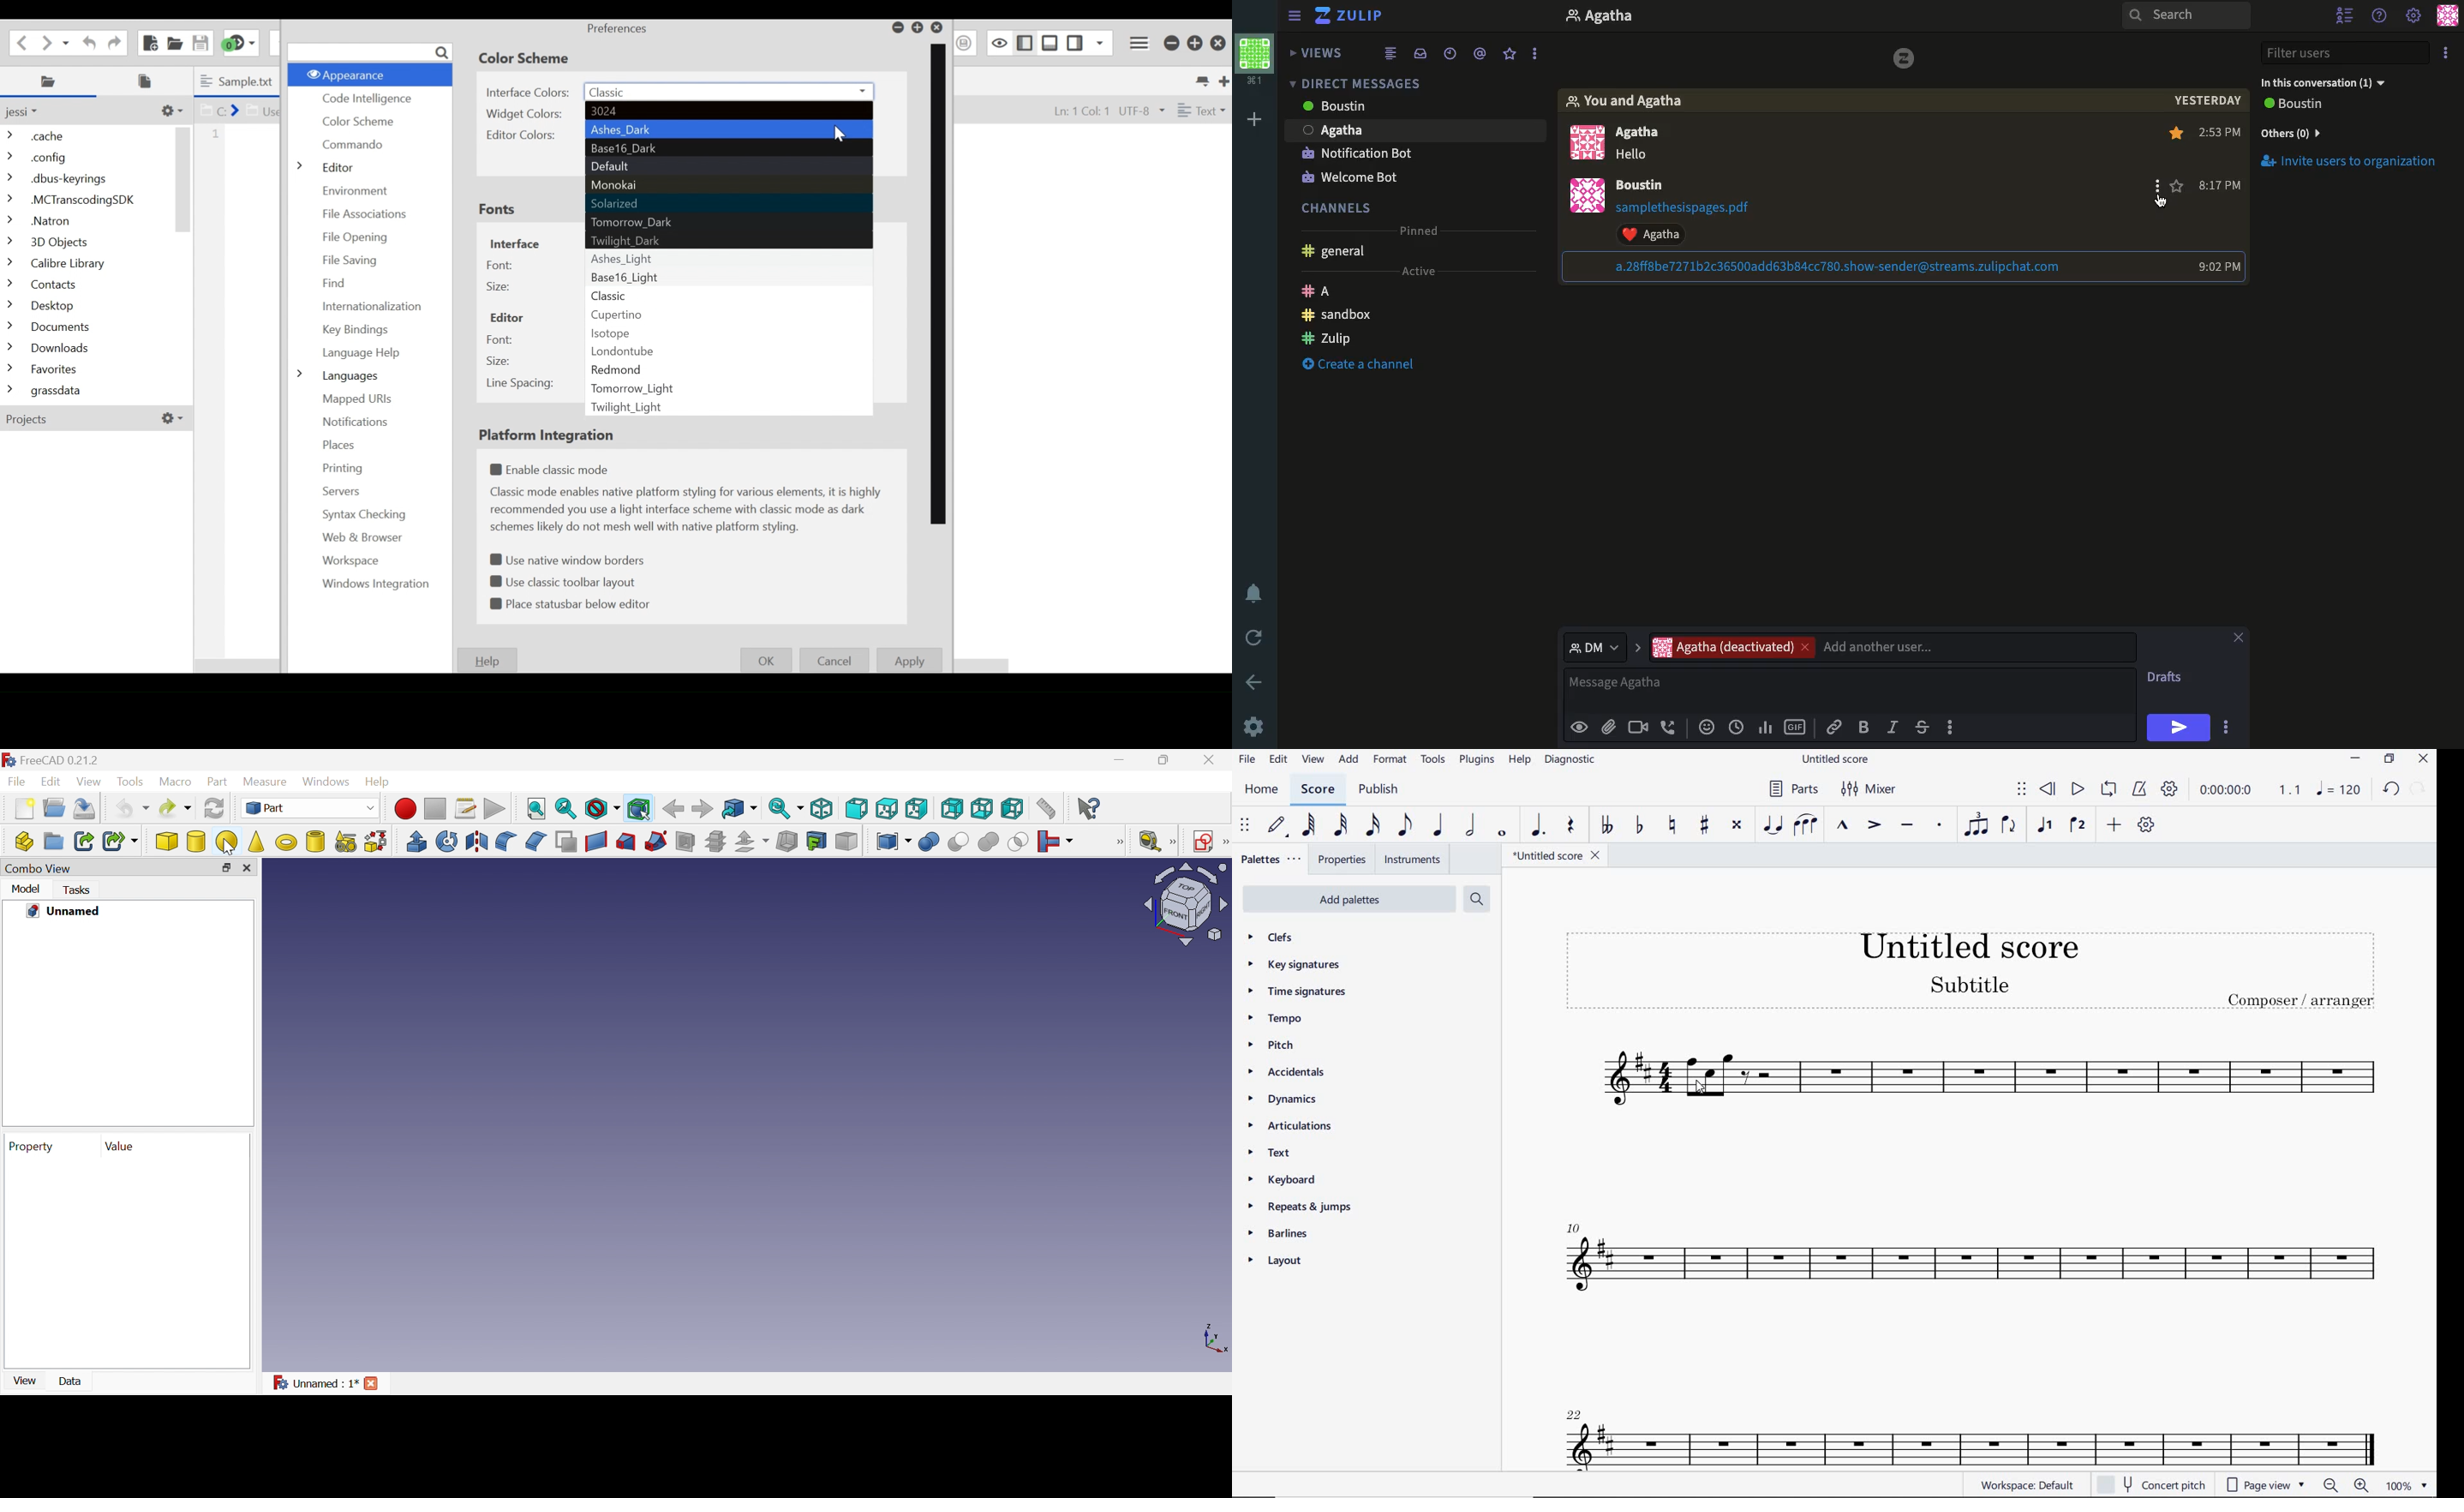 This screenshot has width=2464, height=1512. I want to click on Redo, so click(175, 807).